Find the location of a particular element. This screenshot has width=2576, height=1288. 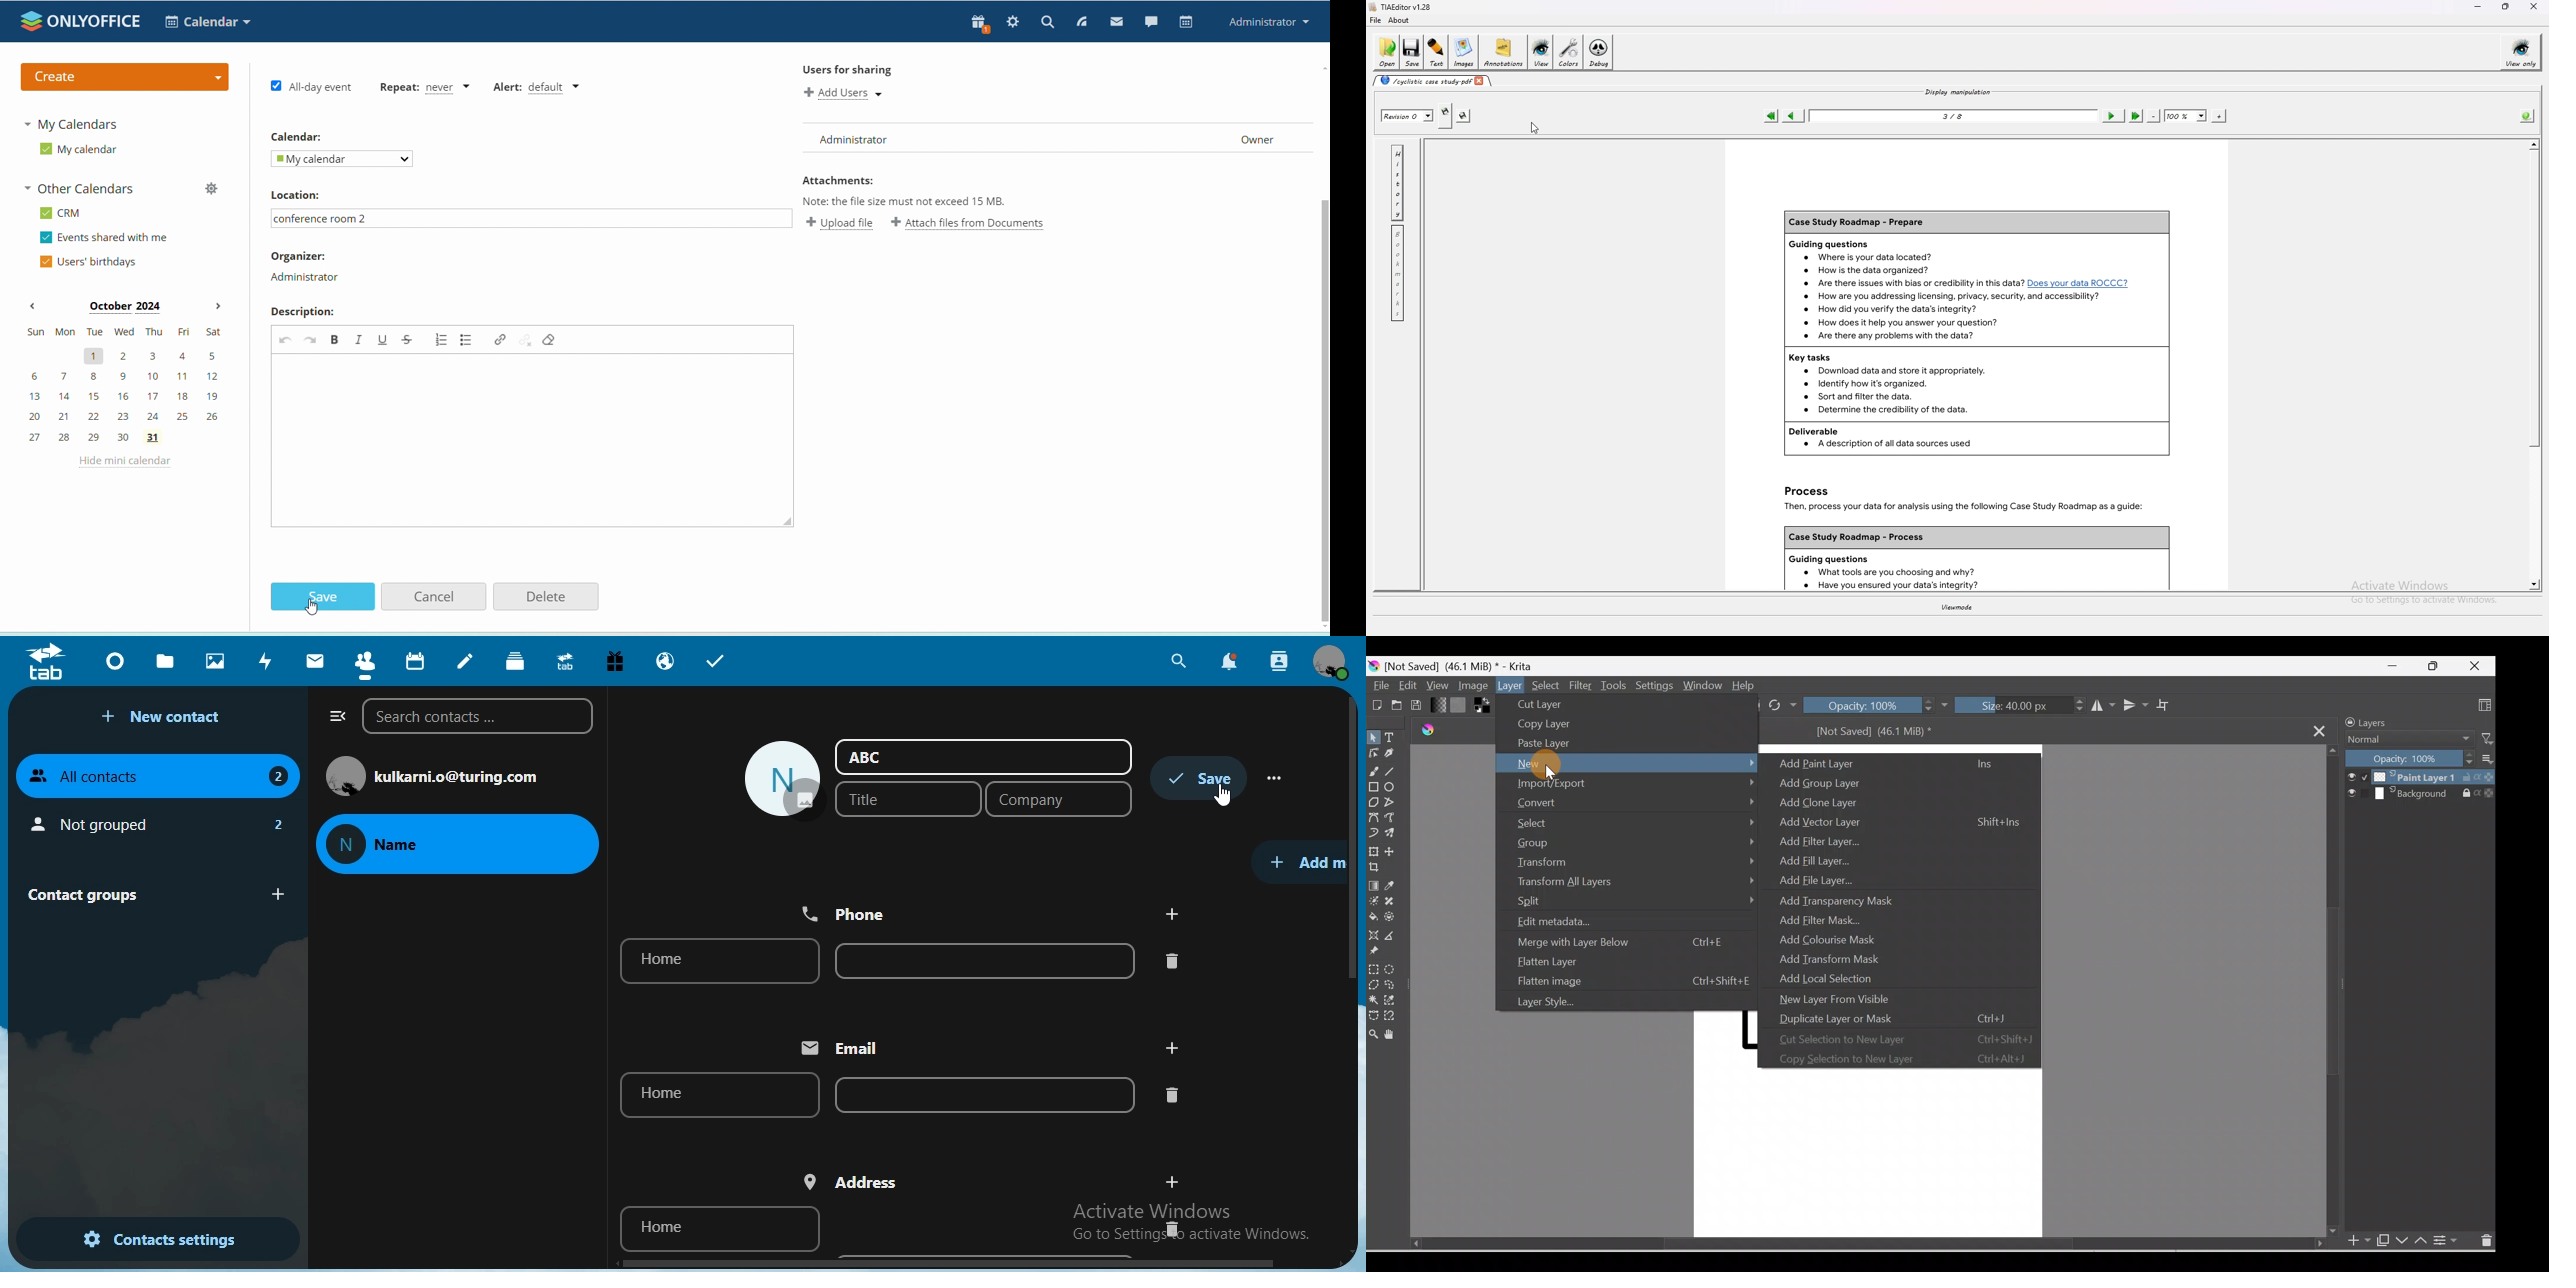

Delete layer/mask is located at coordinates (2485, 1242).